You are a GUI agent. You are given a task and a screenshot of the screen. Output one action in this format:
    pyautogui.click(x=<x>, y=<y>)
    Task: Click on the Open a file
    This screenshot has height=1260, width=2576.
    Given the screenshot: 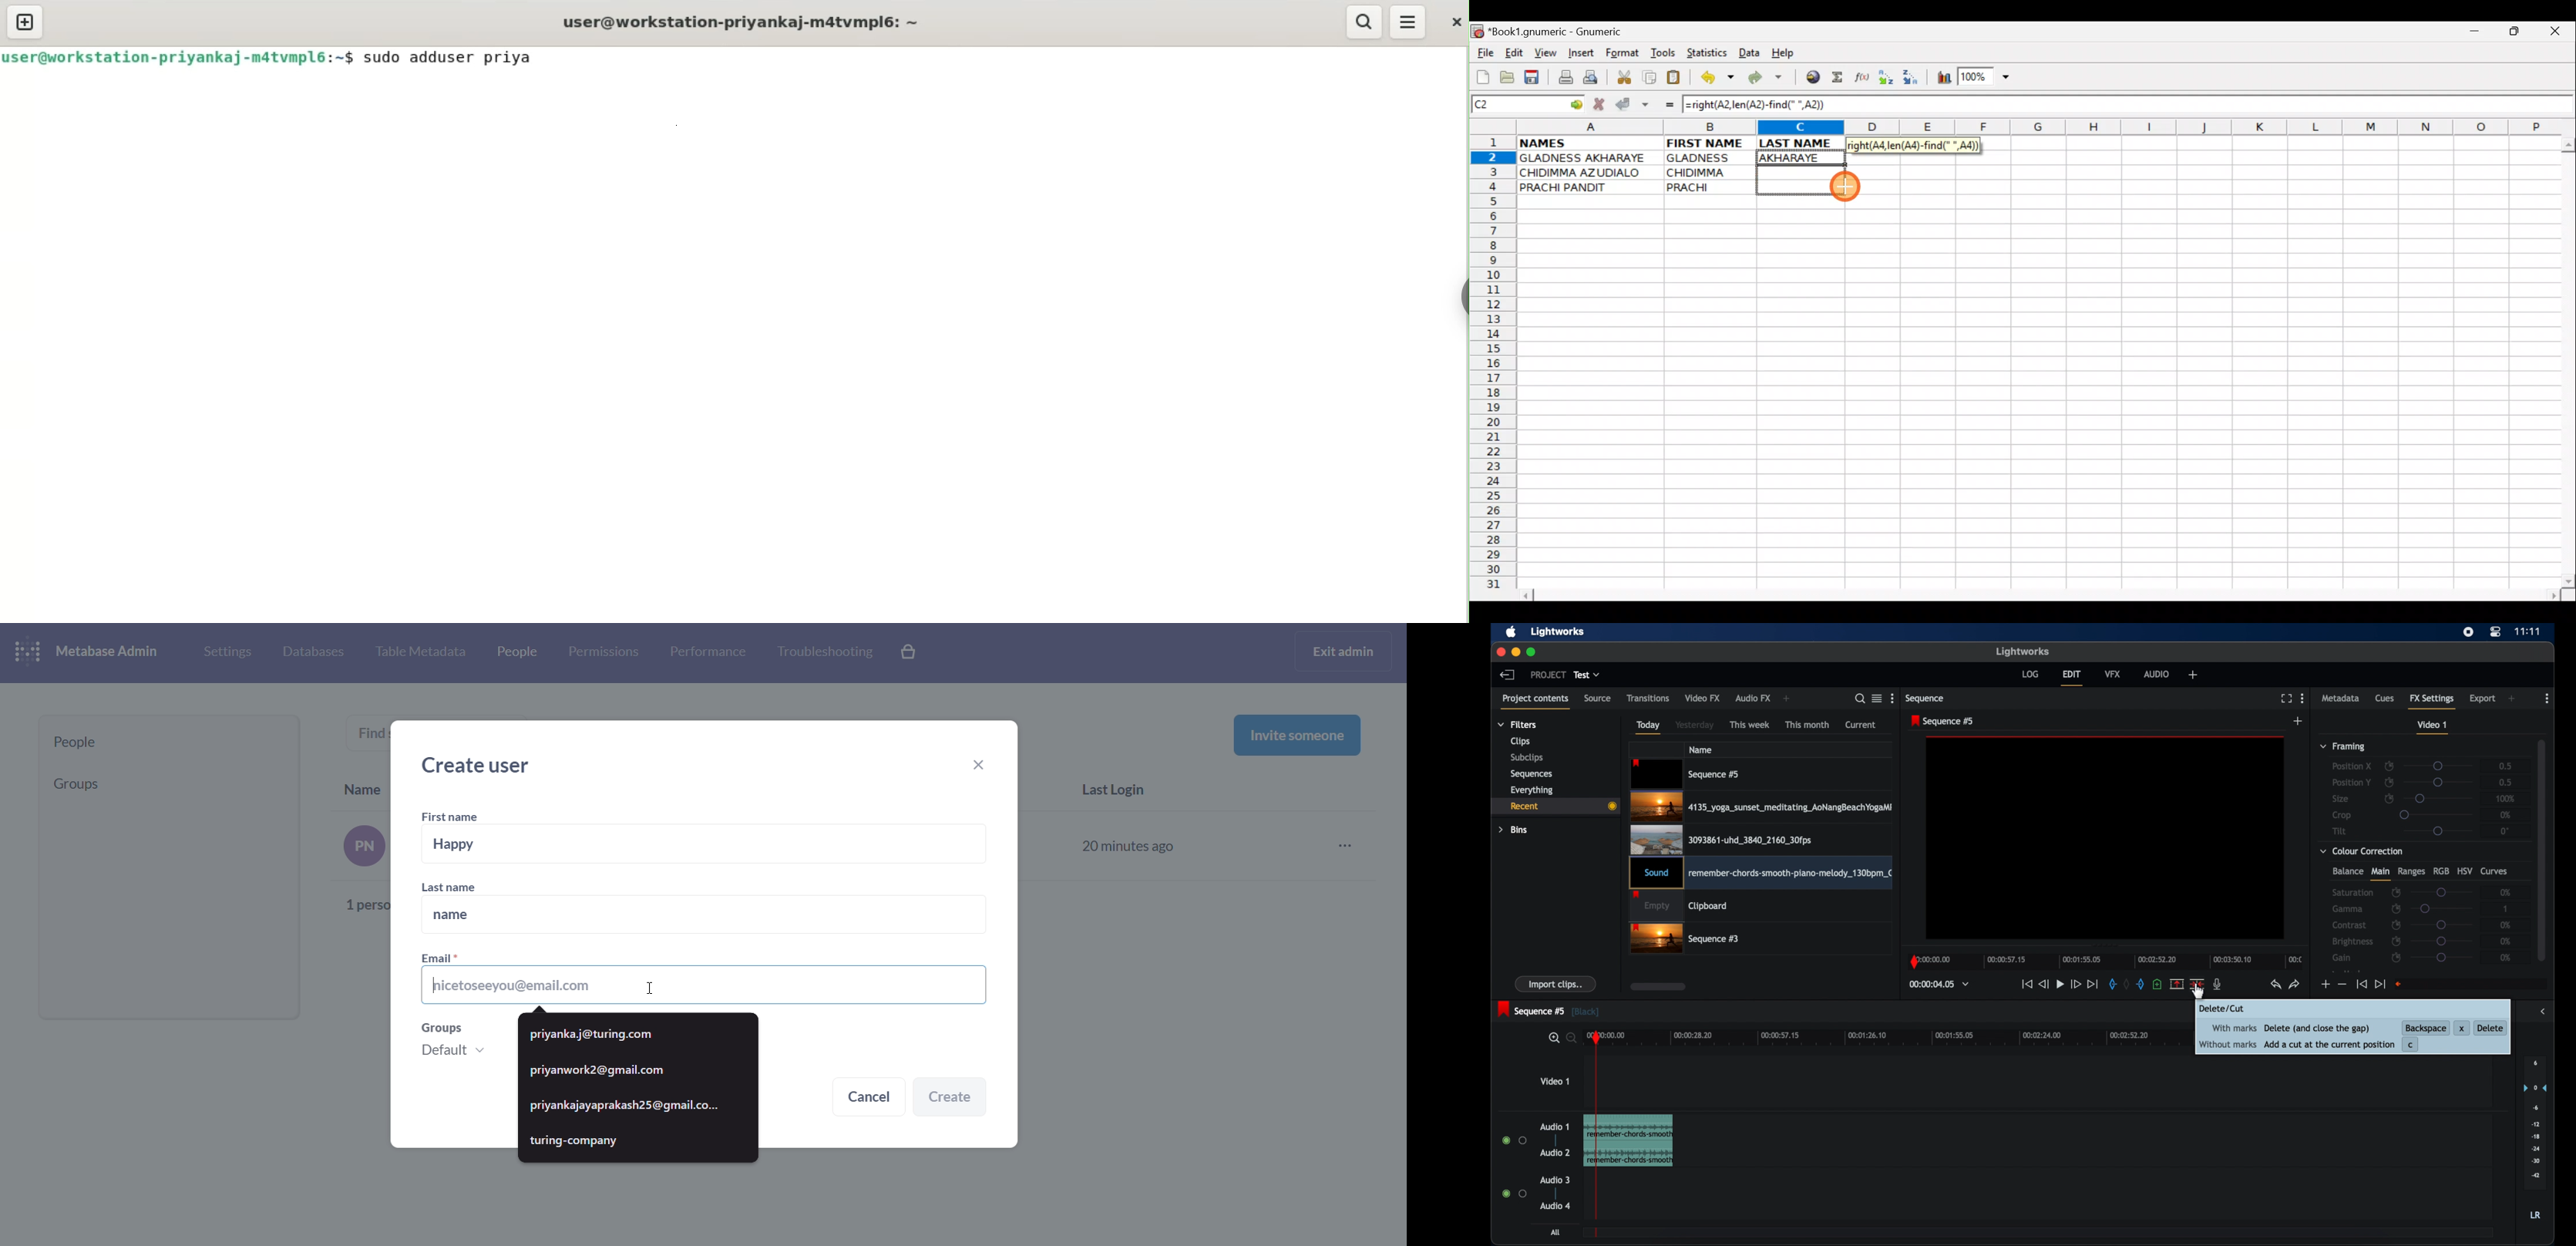 What is the action you would take?
    pyautogui.click(x=1510, y=76)
    